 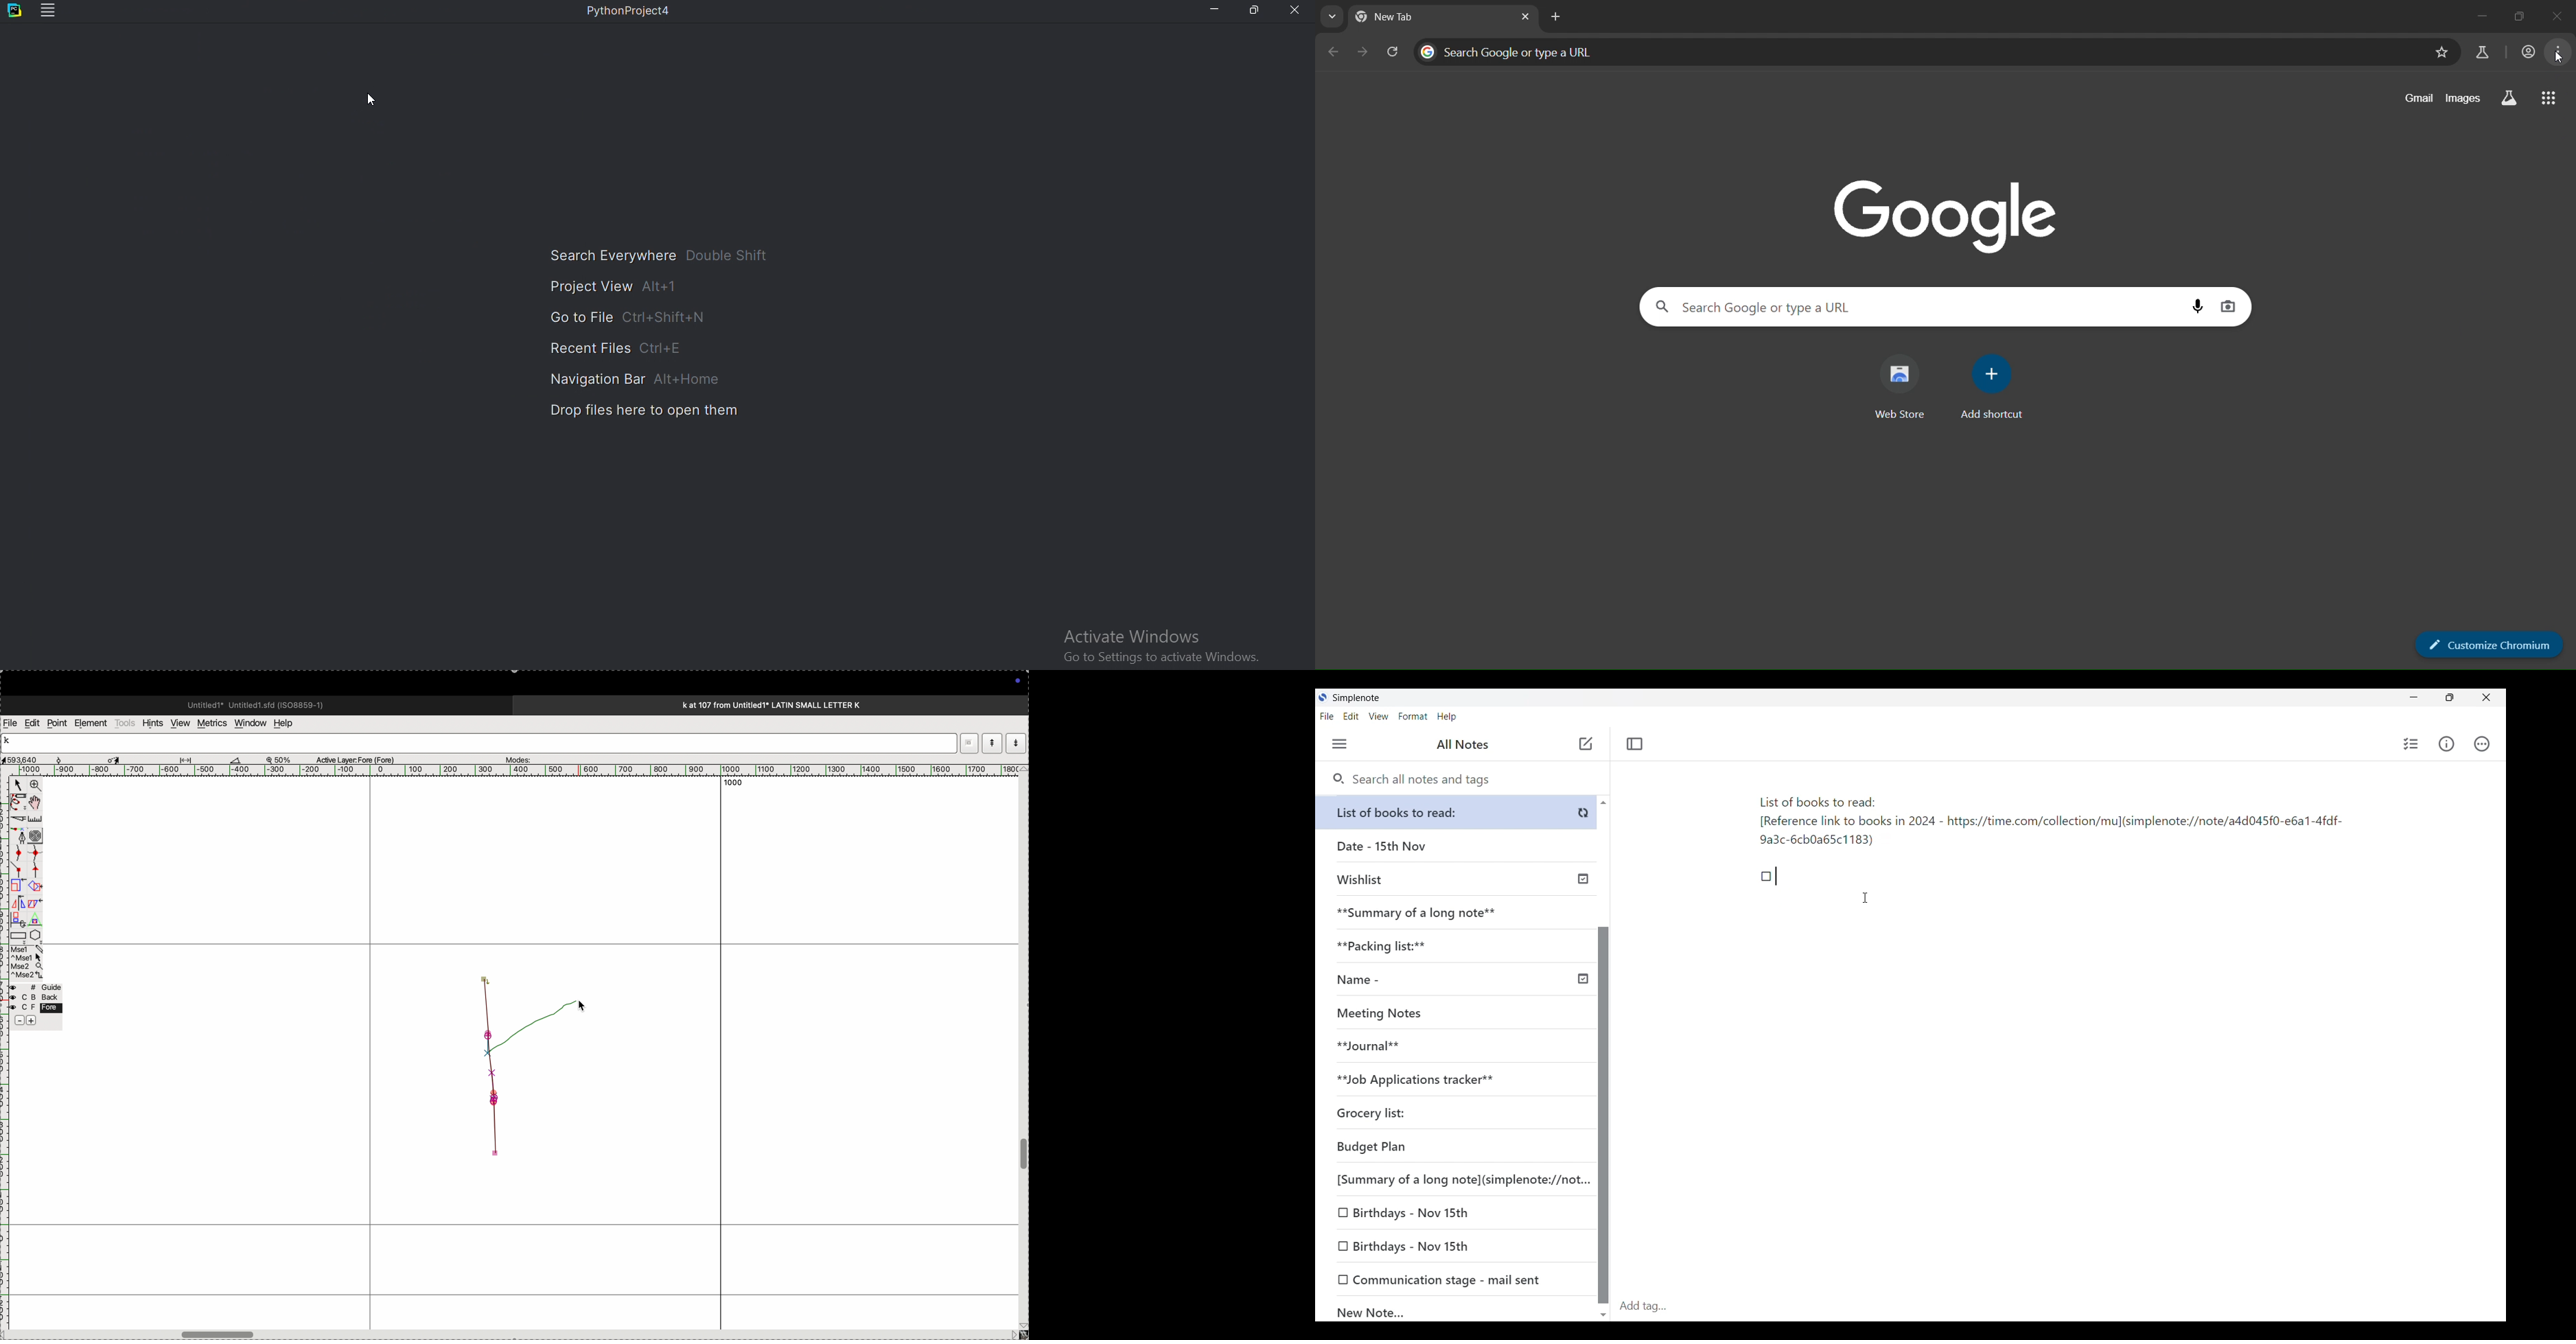 What do you see at coordinates (1943, 212) in the screenshot?
I see `Google ` at bounding box center [1943, 212].